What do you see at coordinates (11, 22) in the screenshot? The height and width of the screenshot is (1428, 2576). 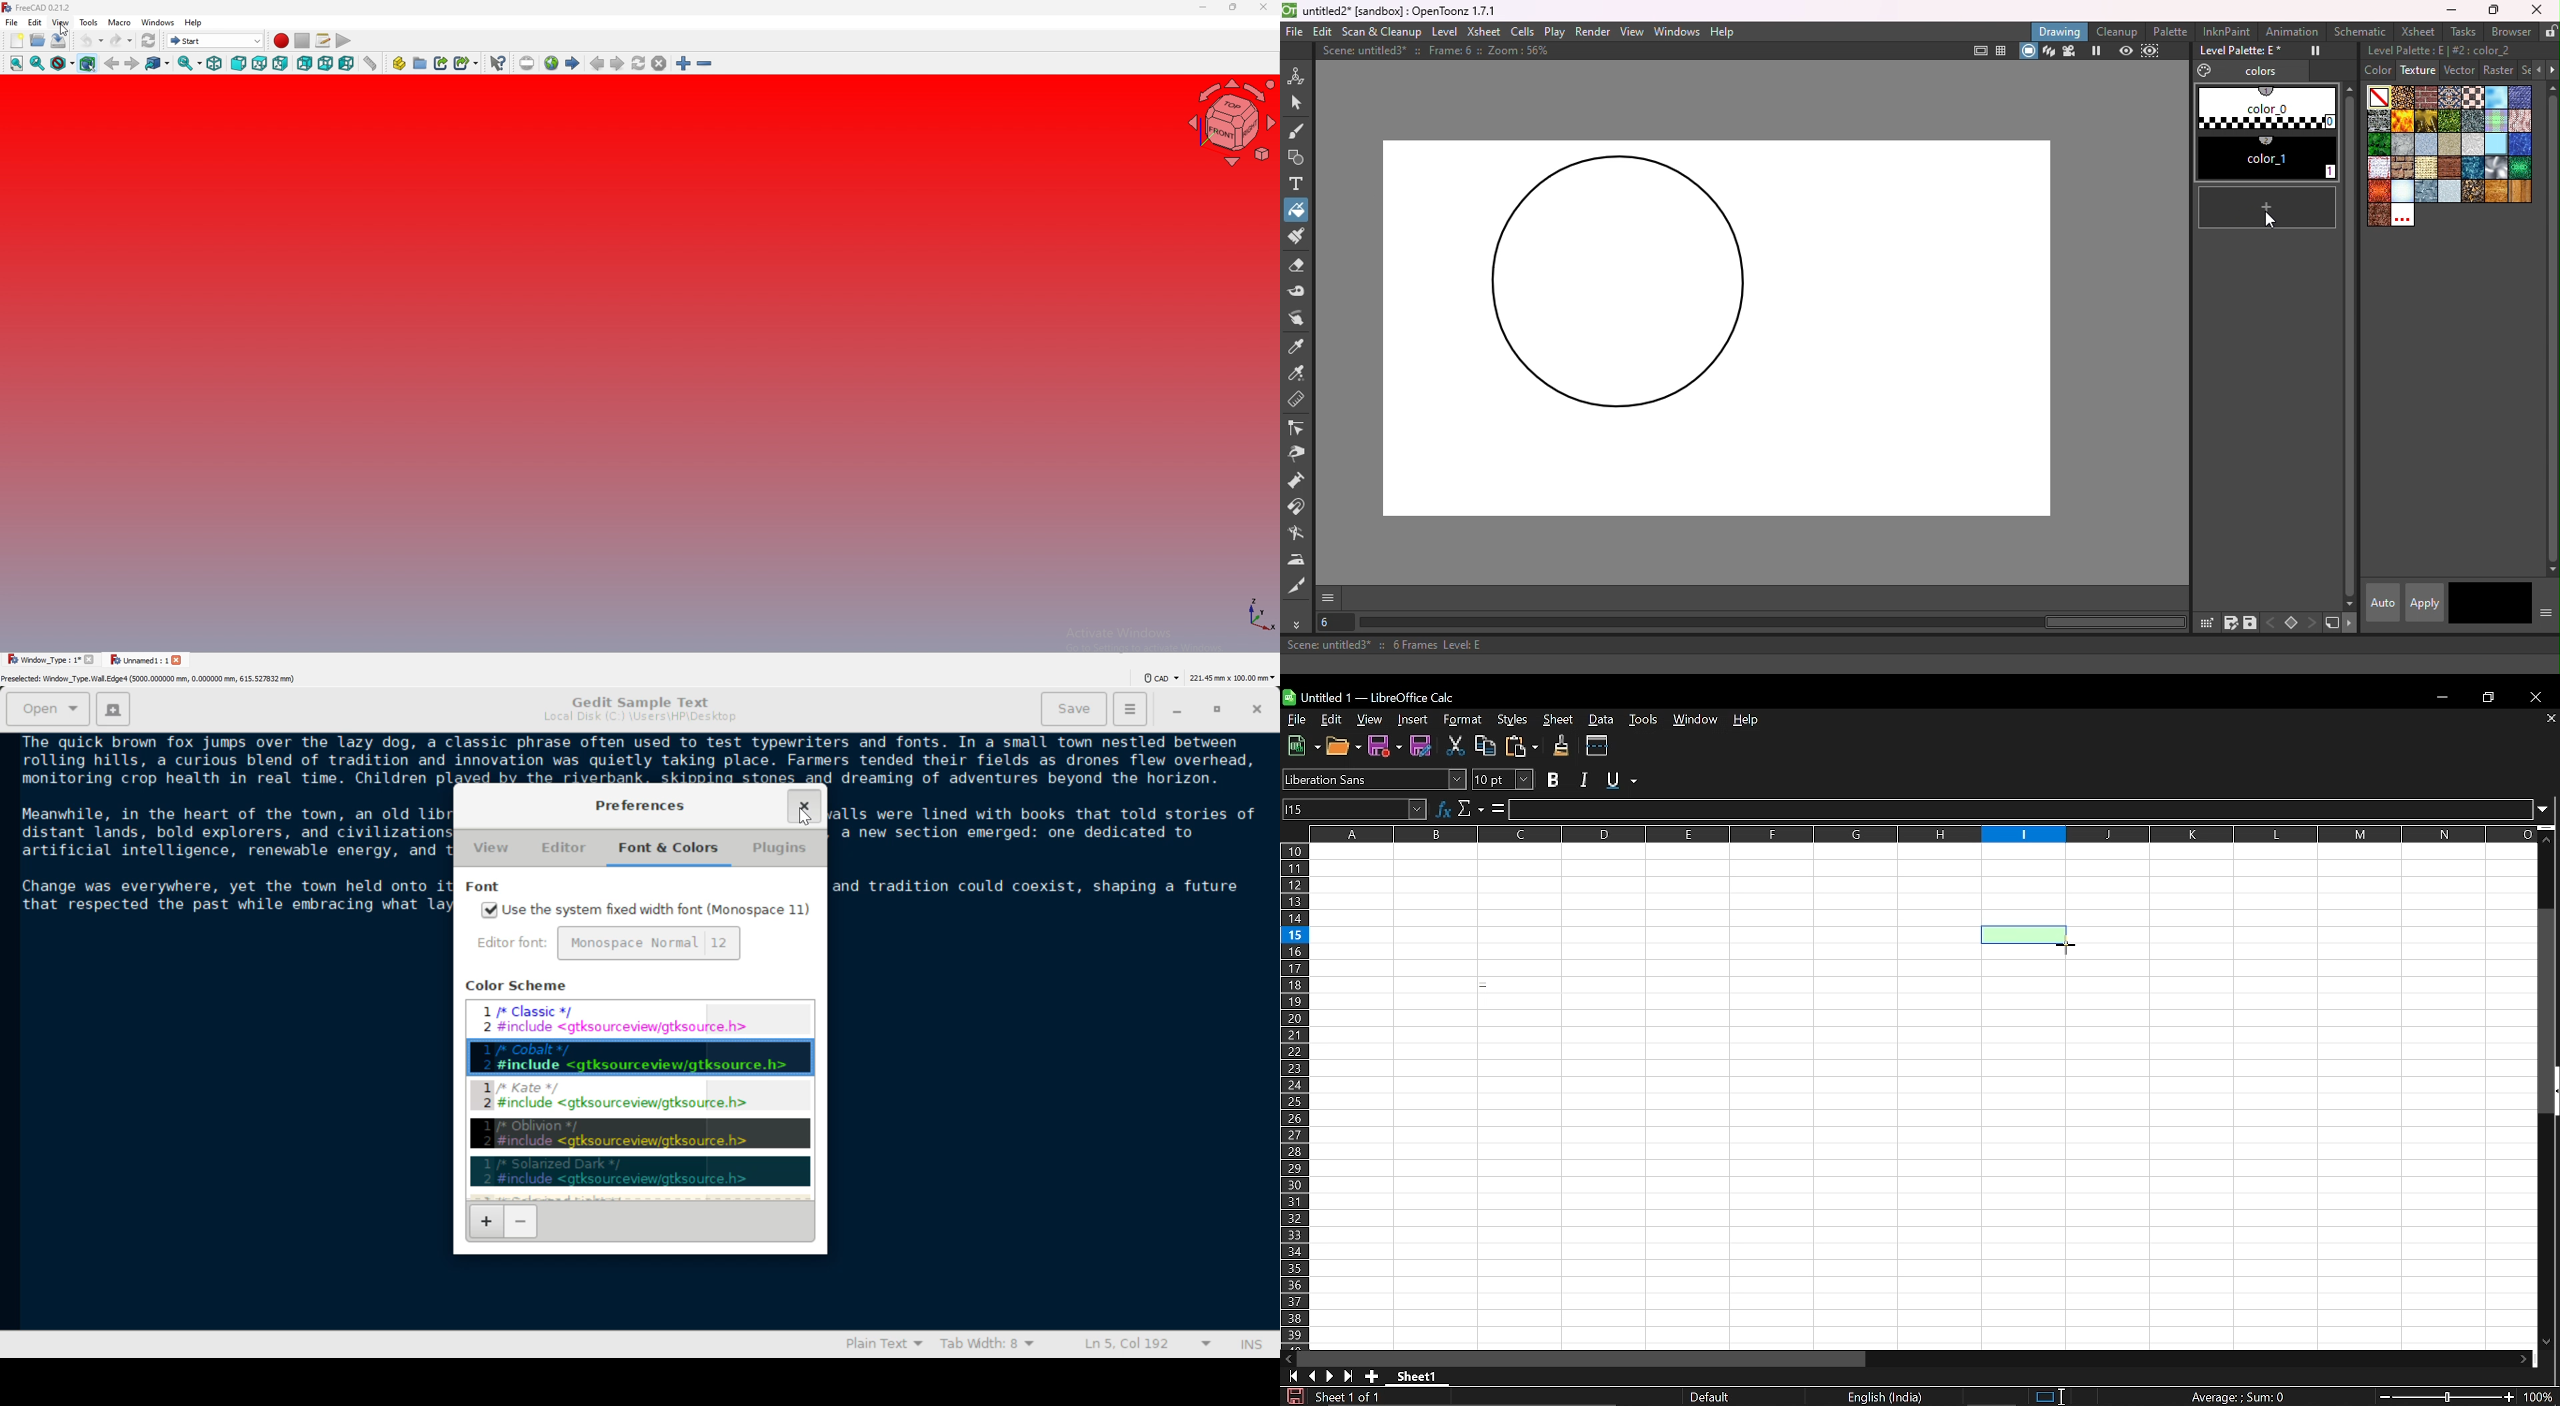 I see `file` at bounding box center [11, 22].